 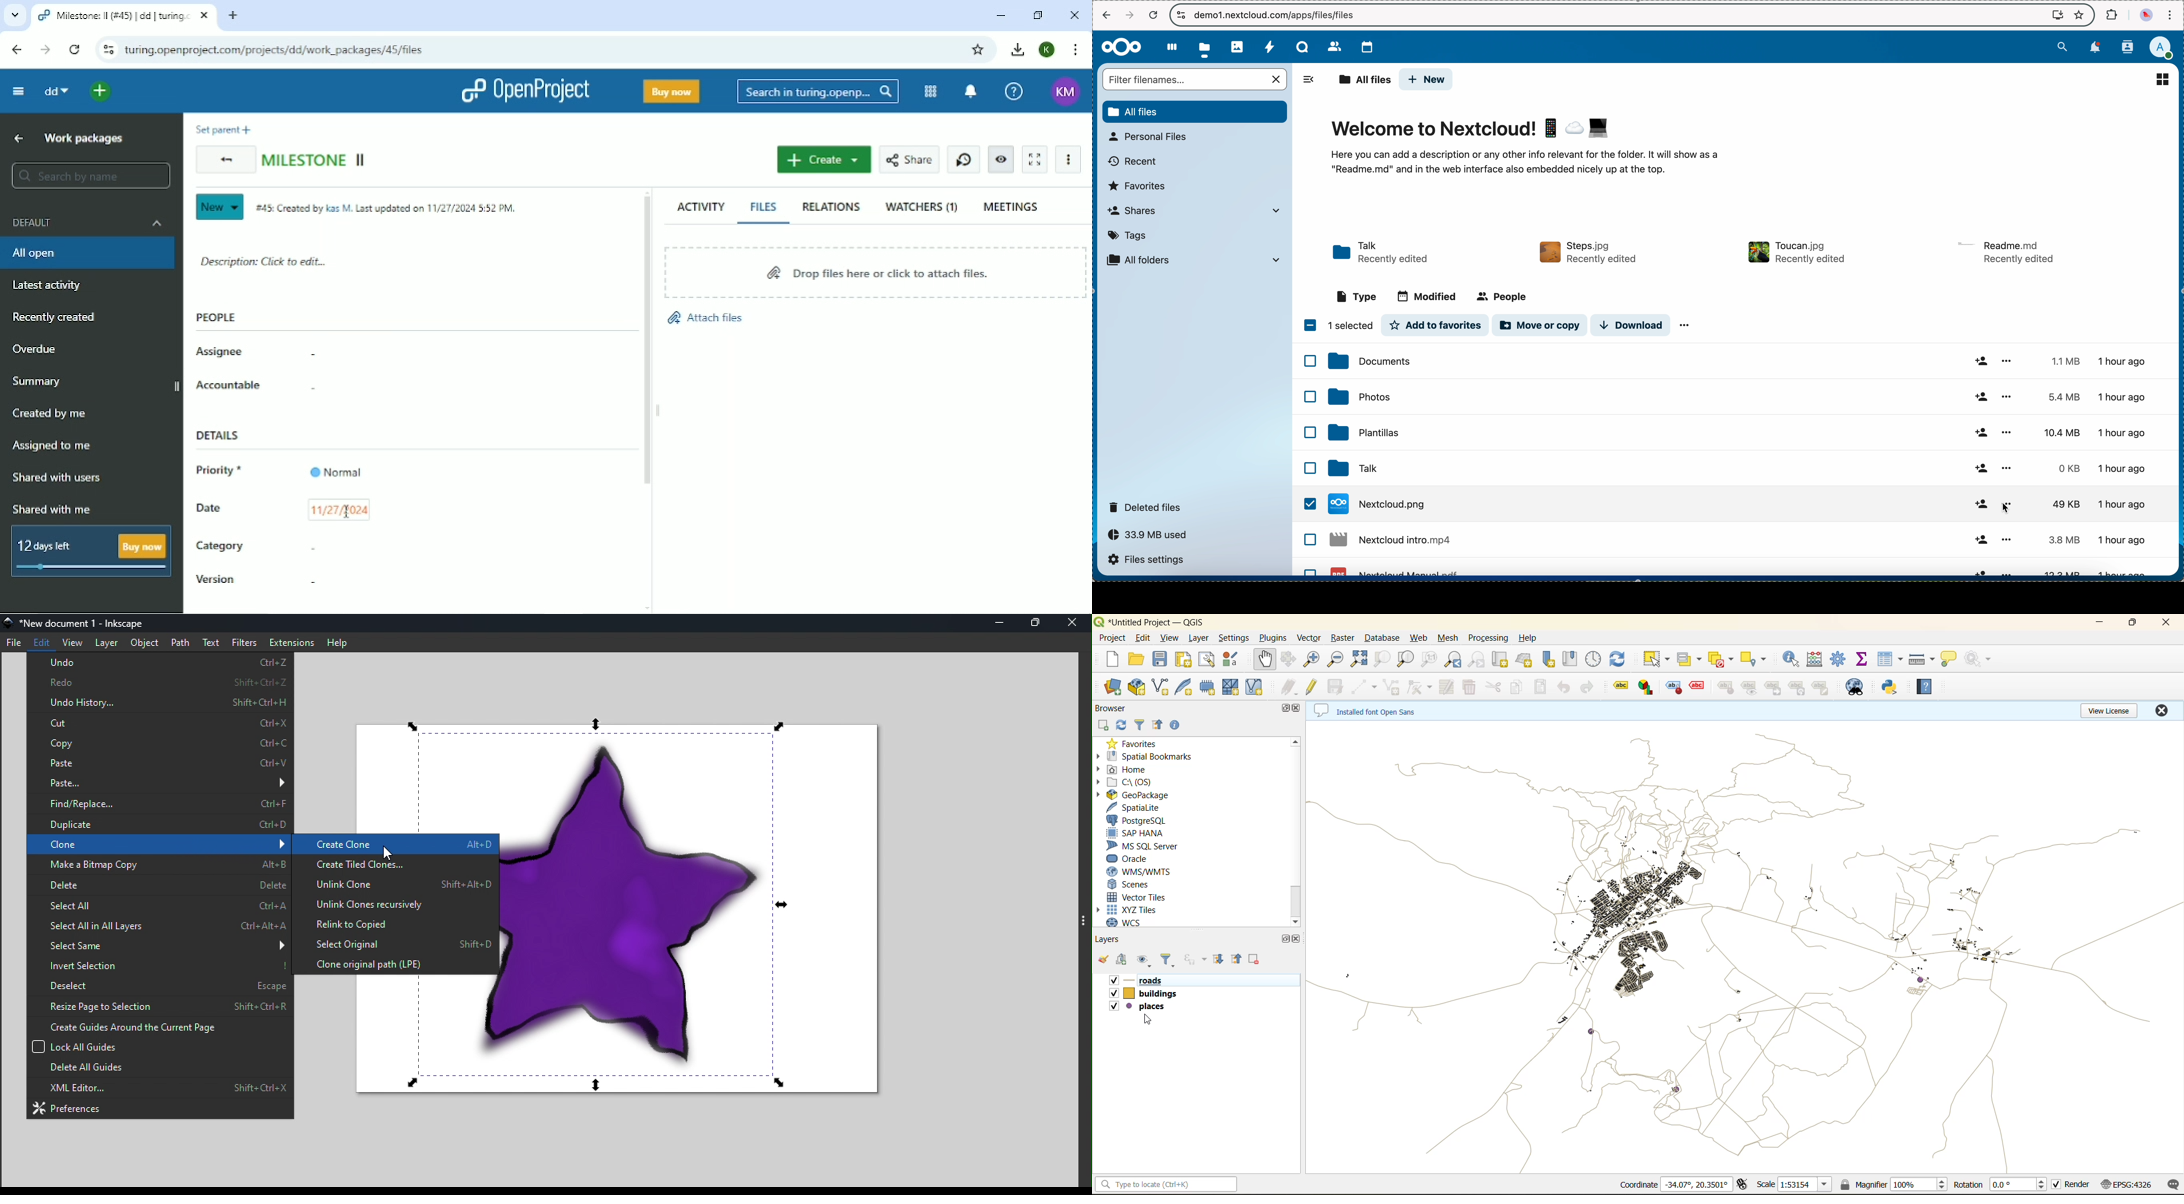 What do you see at coordinates (160, 783) in the screenshot?
I see `paste` at bounding box center [160, 783].